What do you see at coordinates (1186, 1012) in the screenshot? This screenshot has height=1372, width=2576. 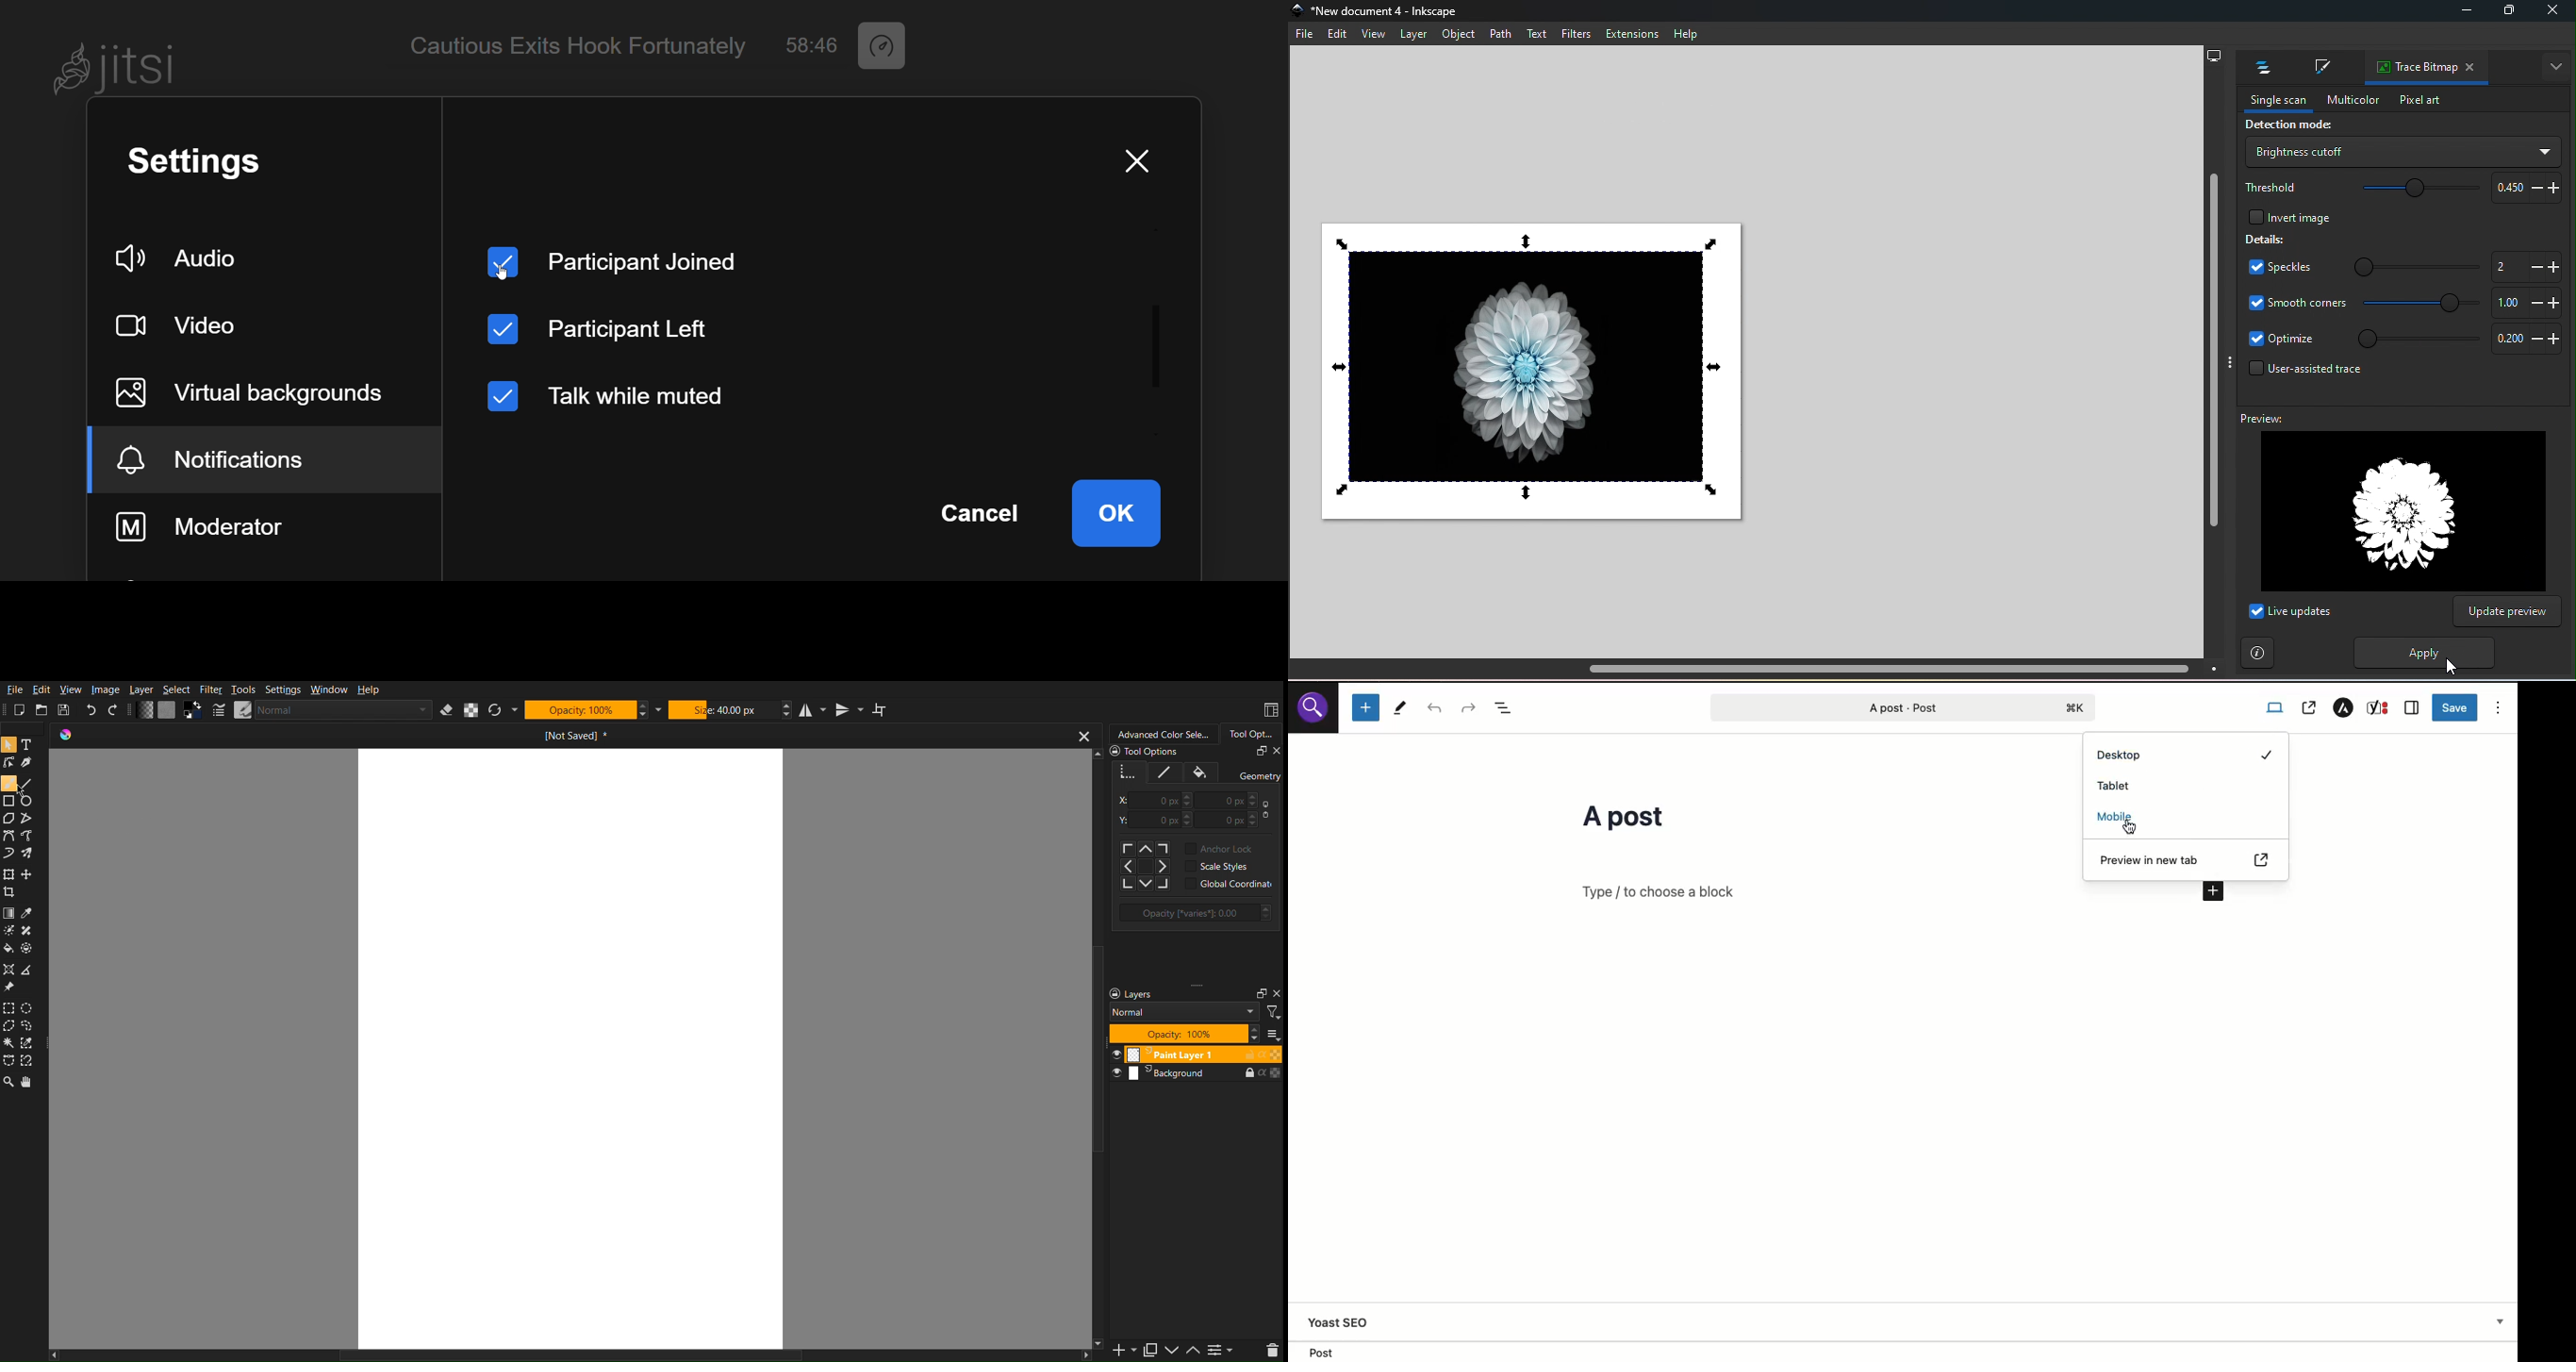 I see `Blend Mode` at bounding box center [1186, 1012].